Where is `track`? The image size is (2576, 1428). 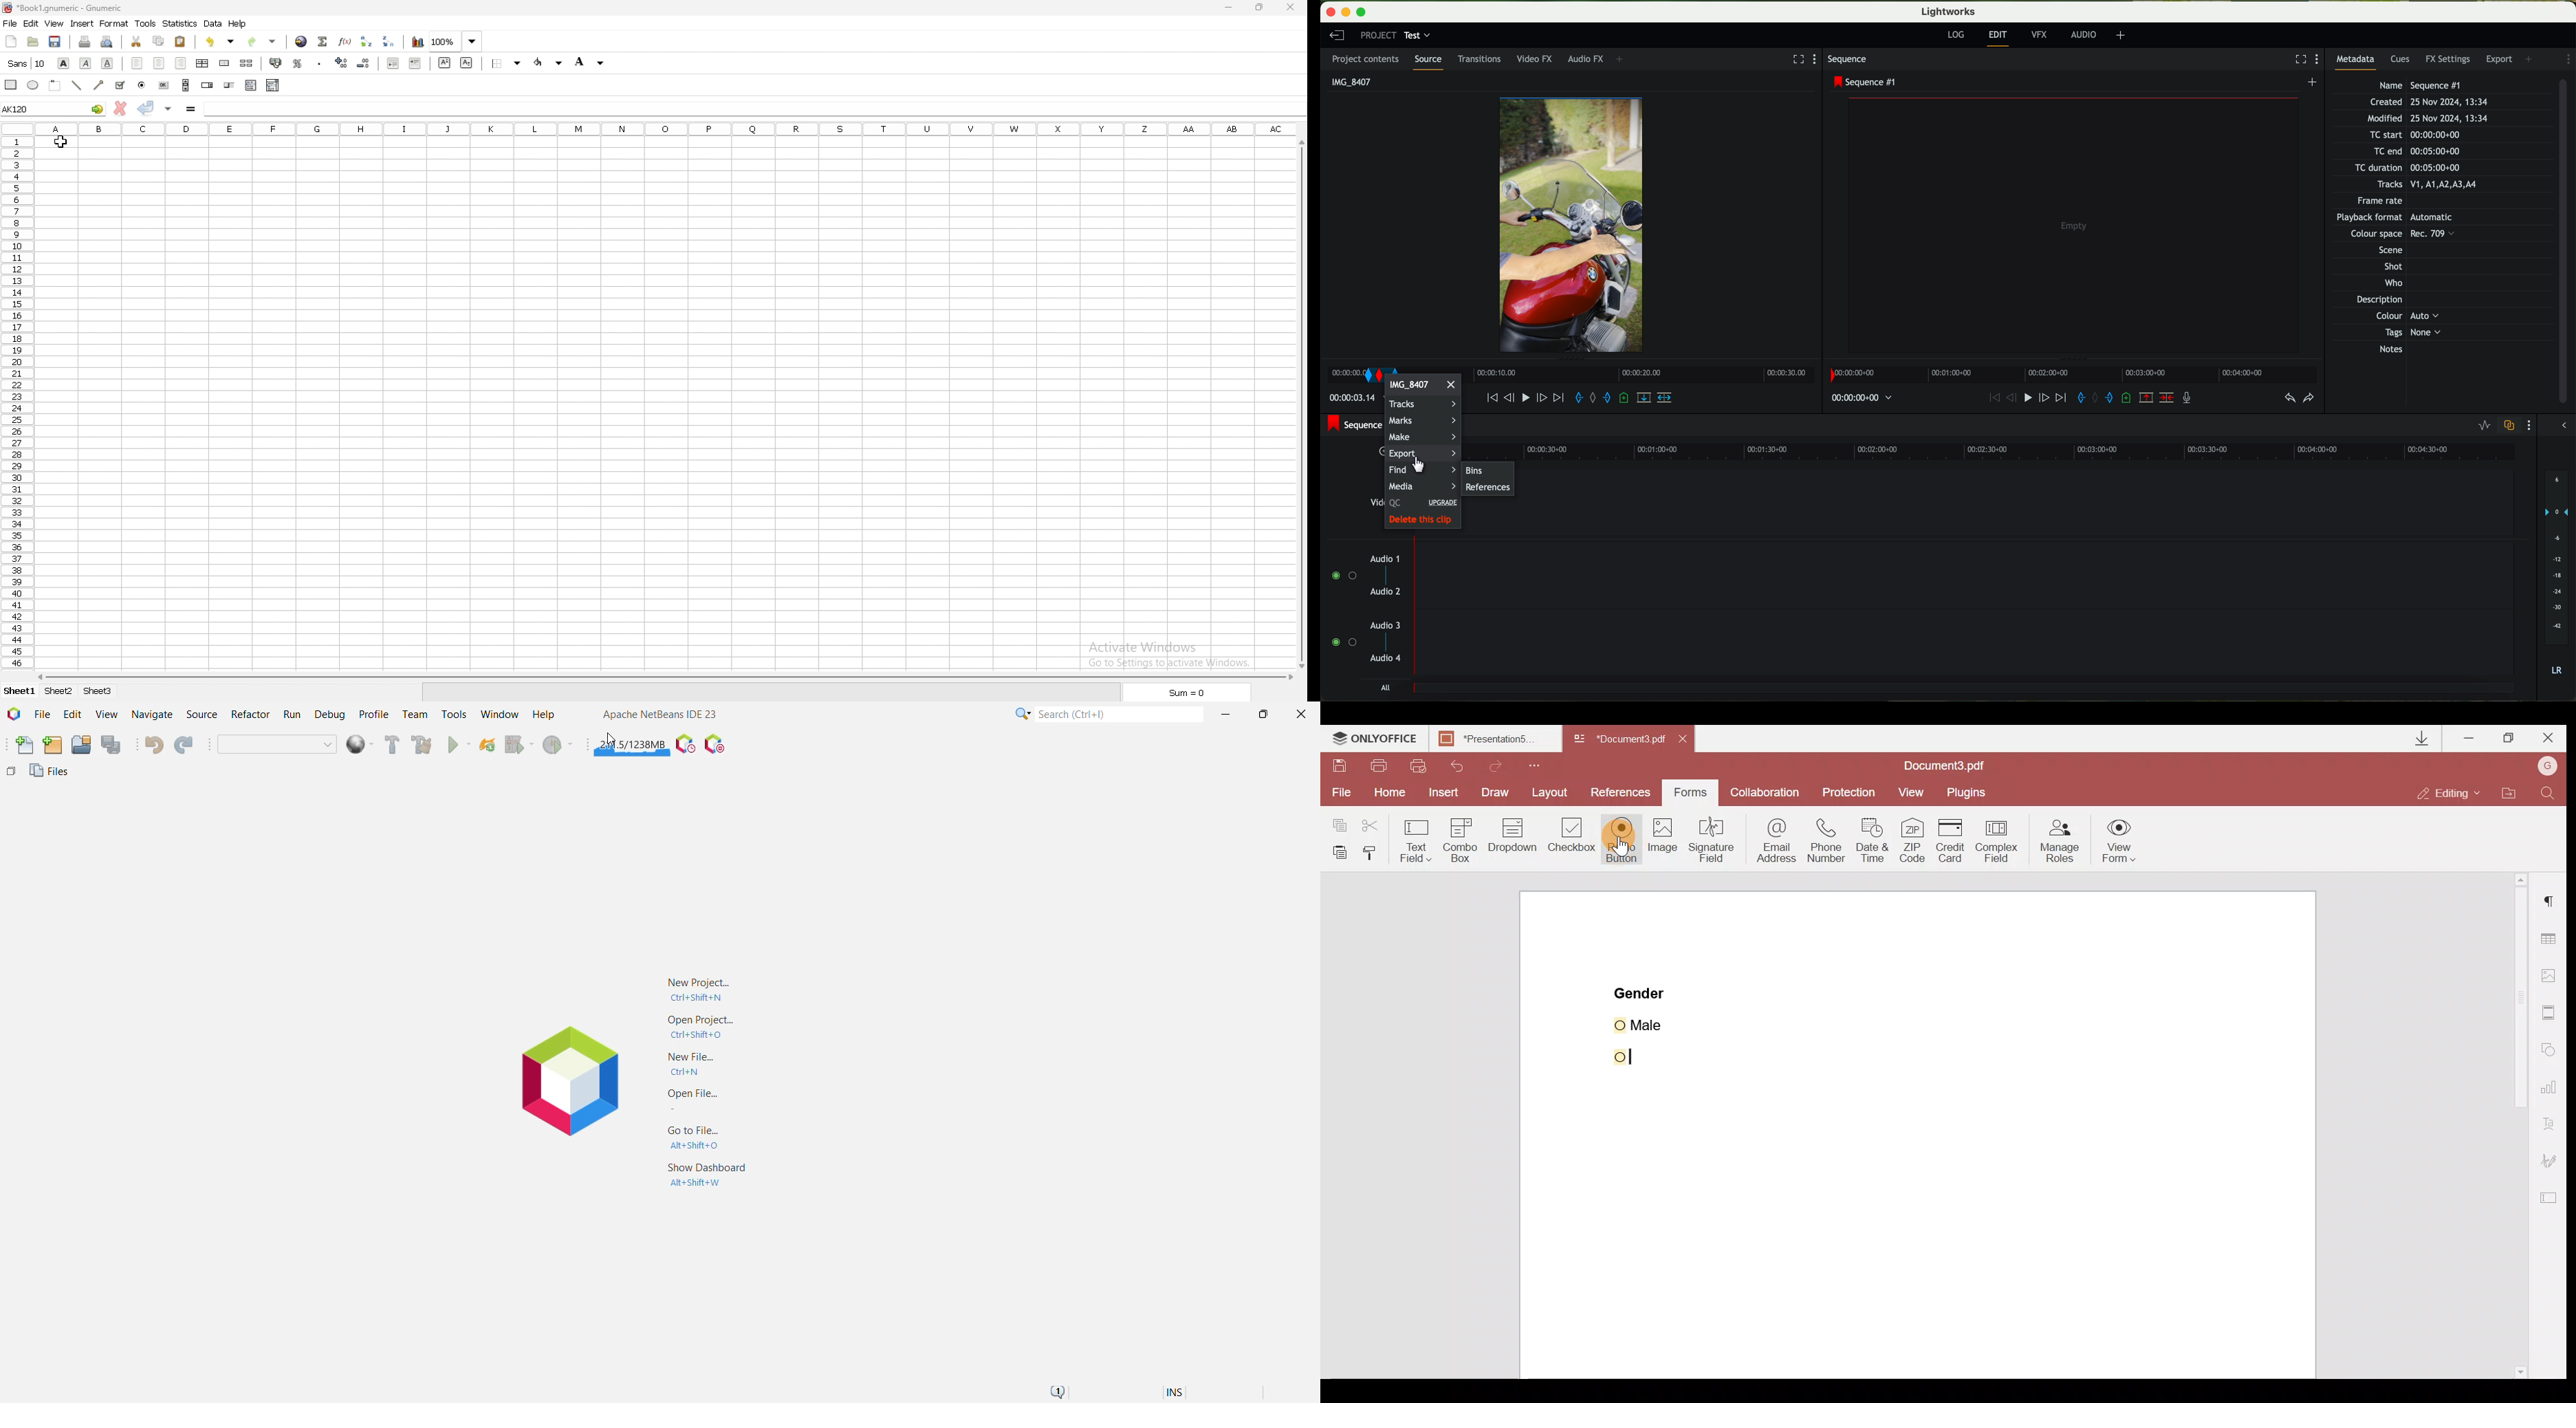 track is located at coordinates (1967, 644).